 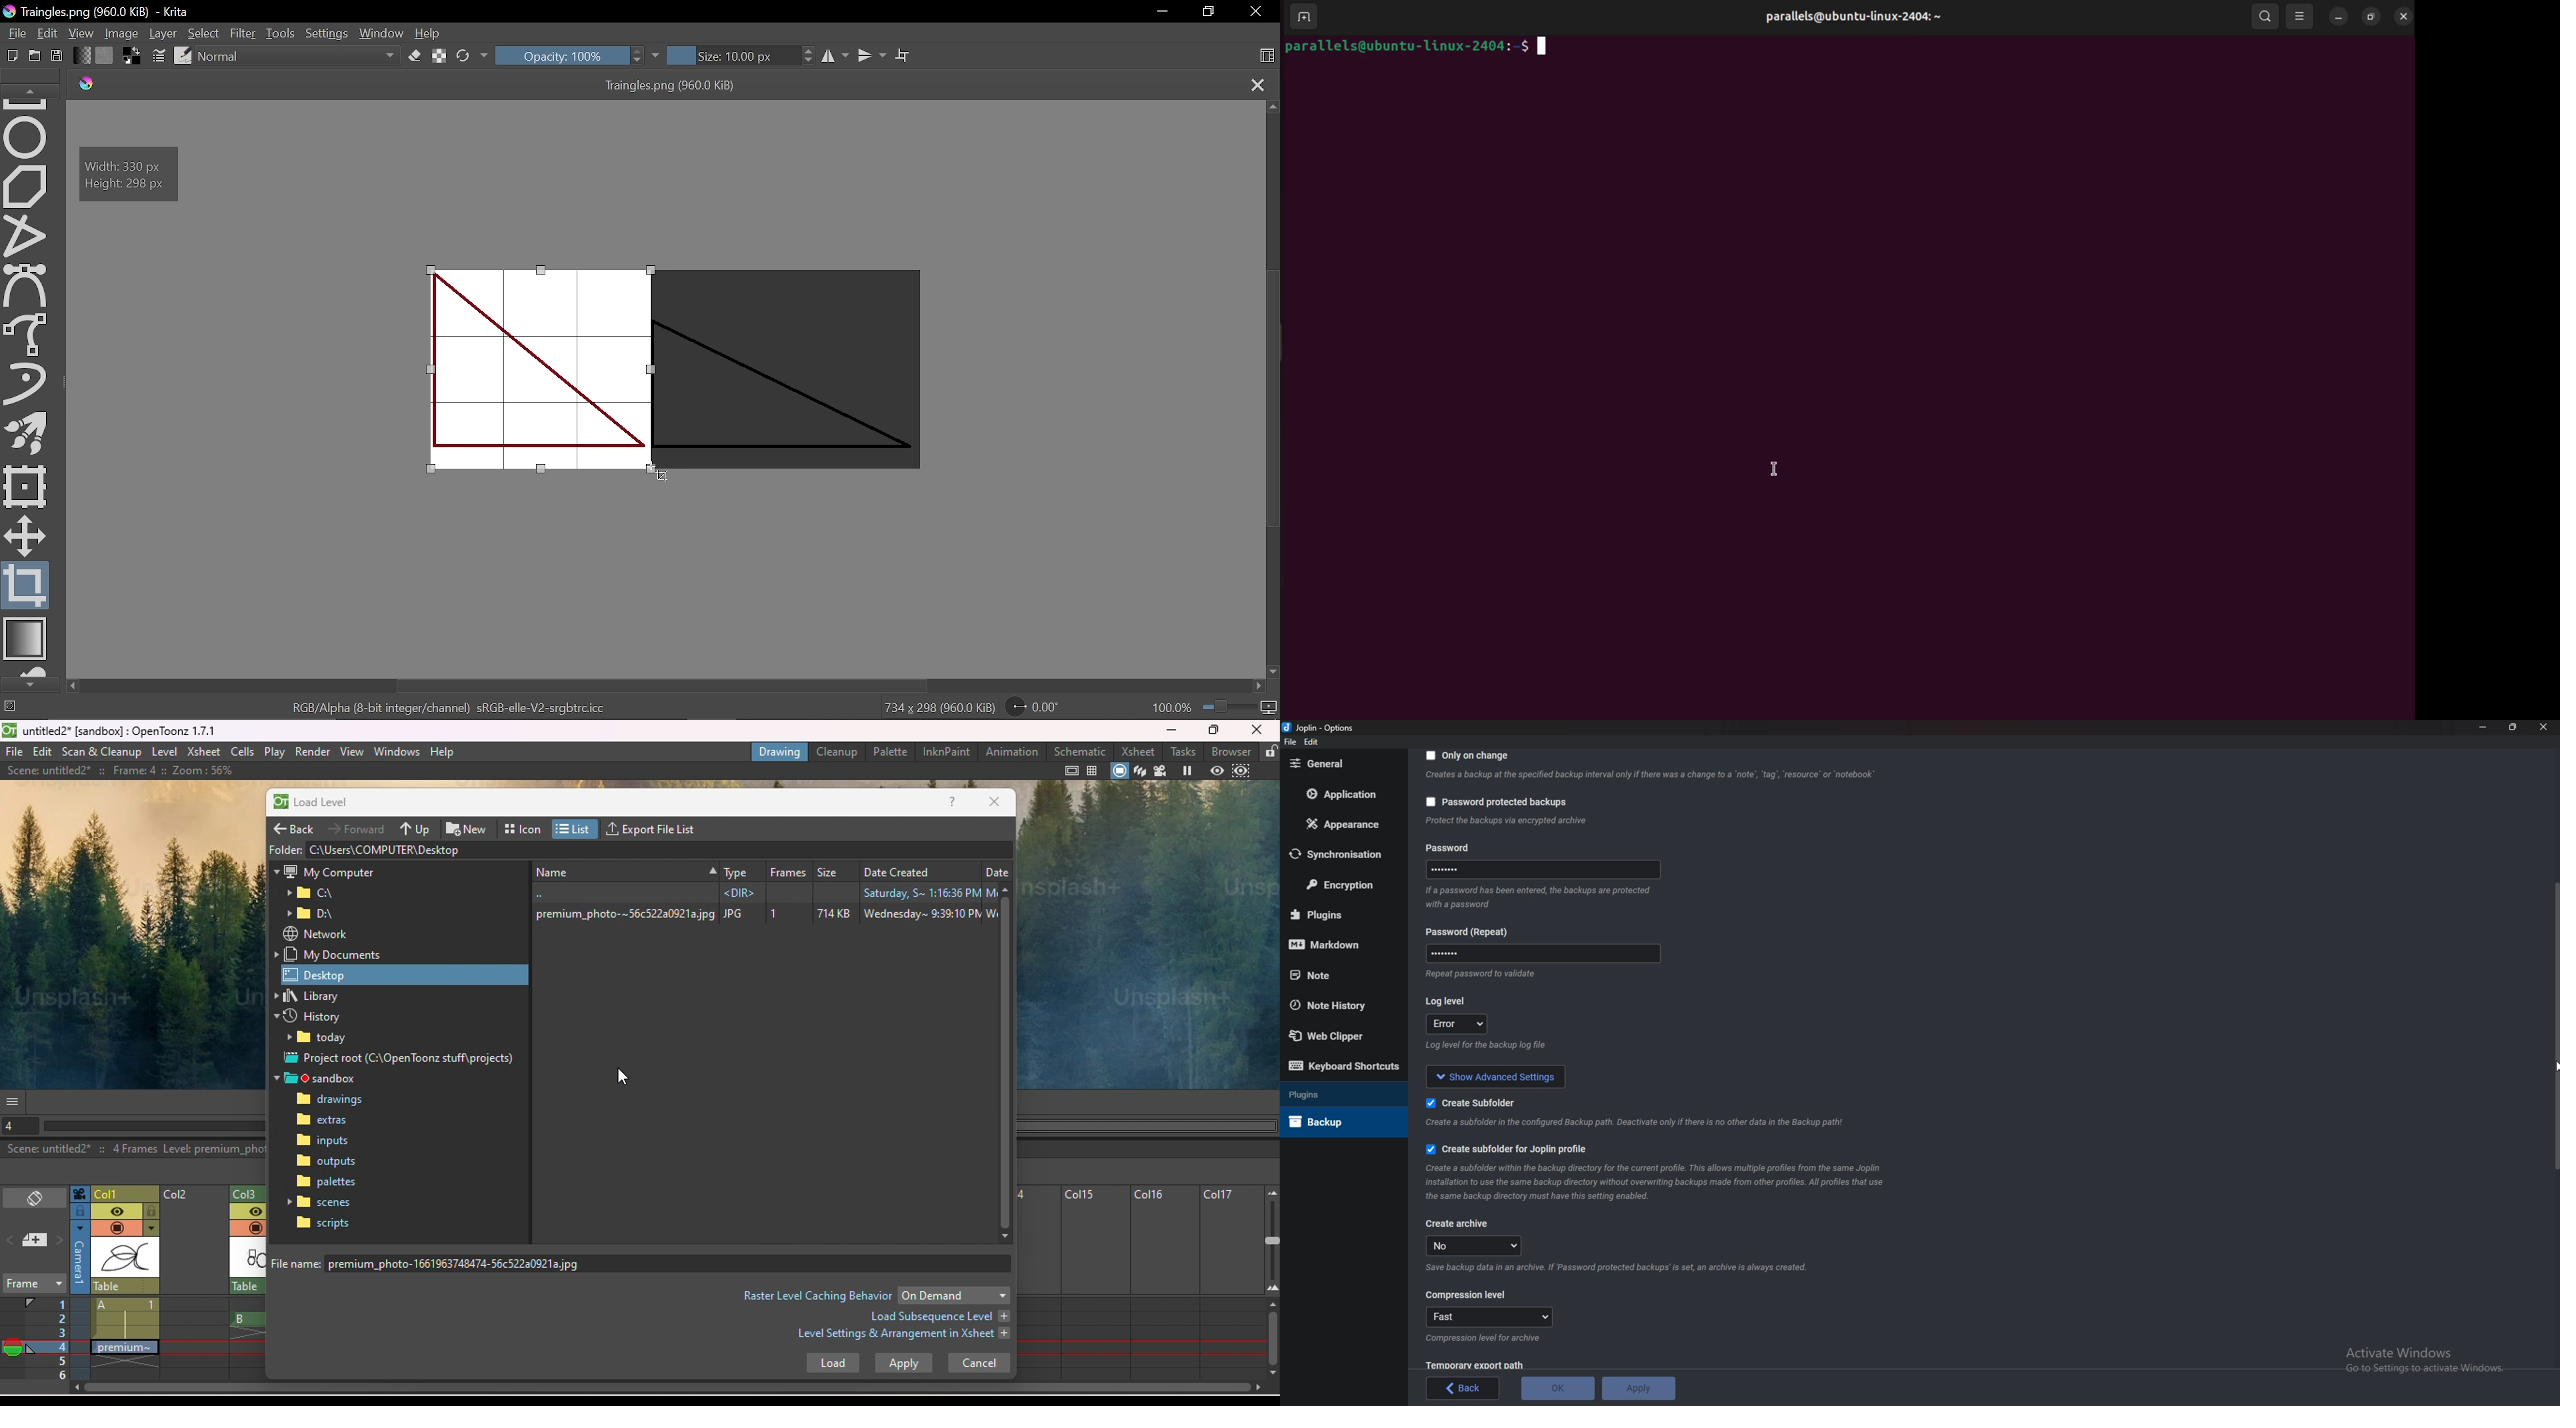 What do you see at coordinates (164, 753) in the screenshot?
I see `Level` at bounding box center [164, 753].